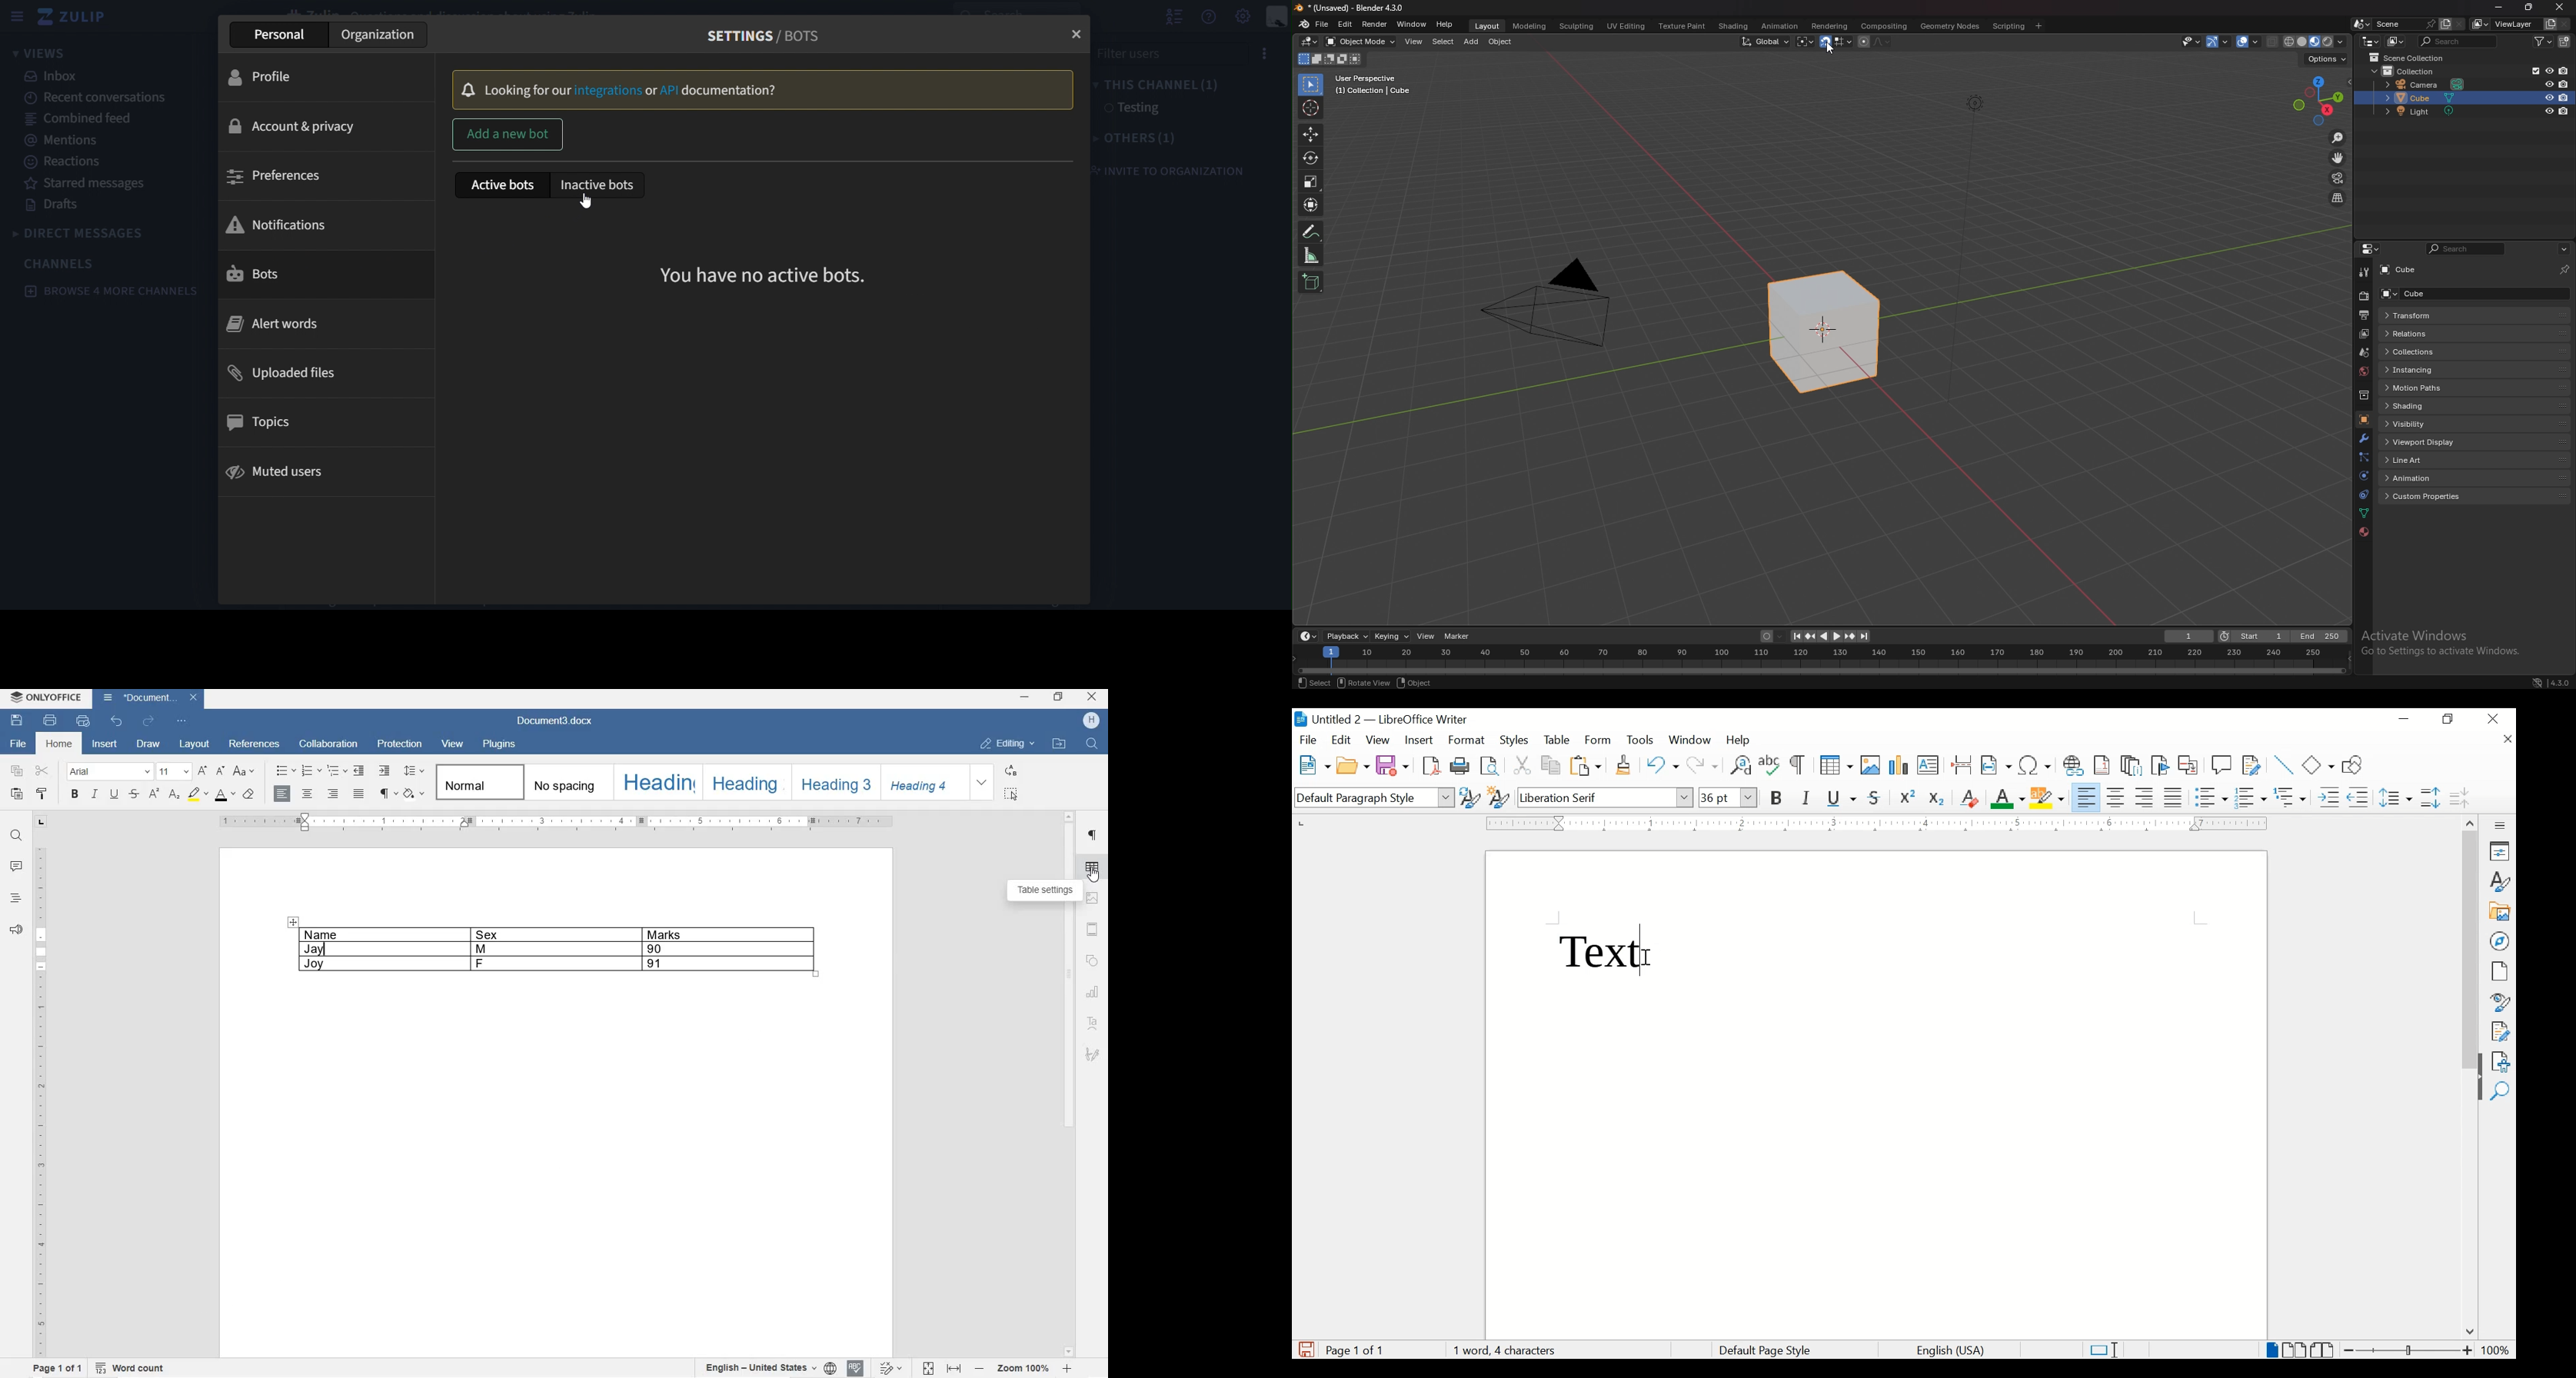 Image resolution: width=2576 pixels, height=1400 pixels. Describe the element at coordinates (2475, 1089) in the screenshot. I see `drag handle` at that location.